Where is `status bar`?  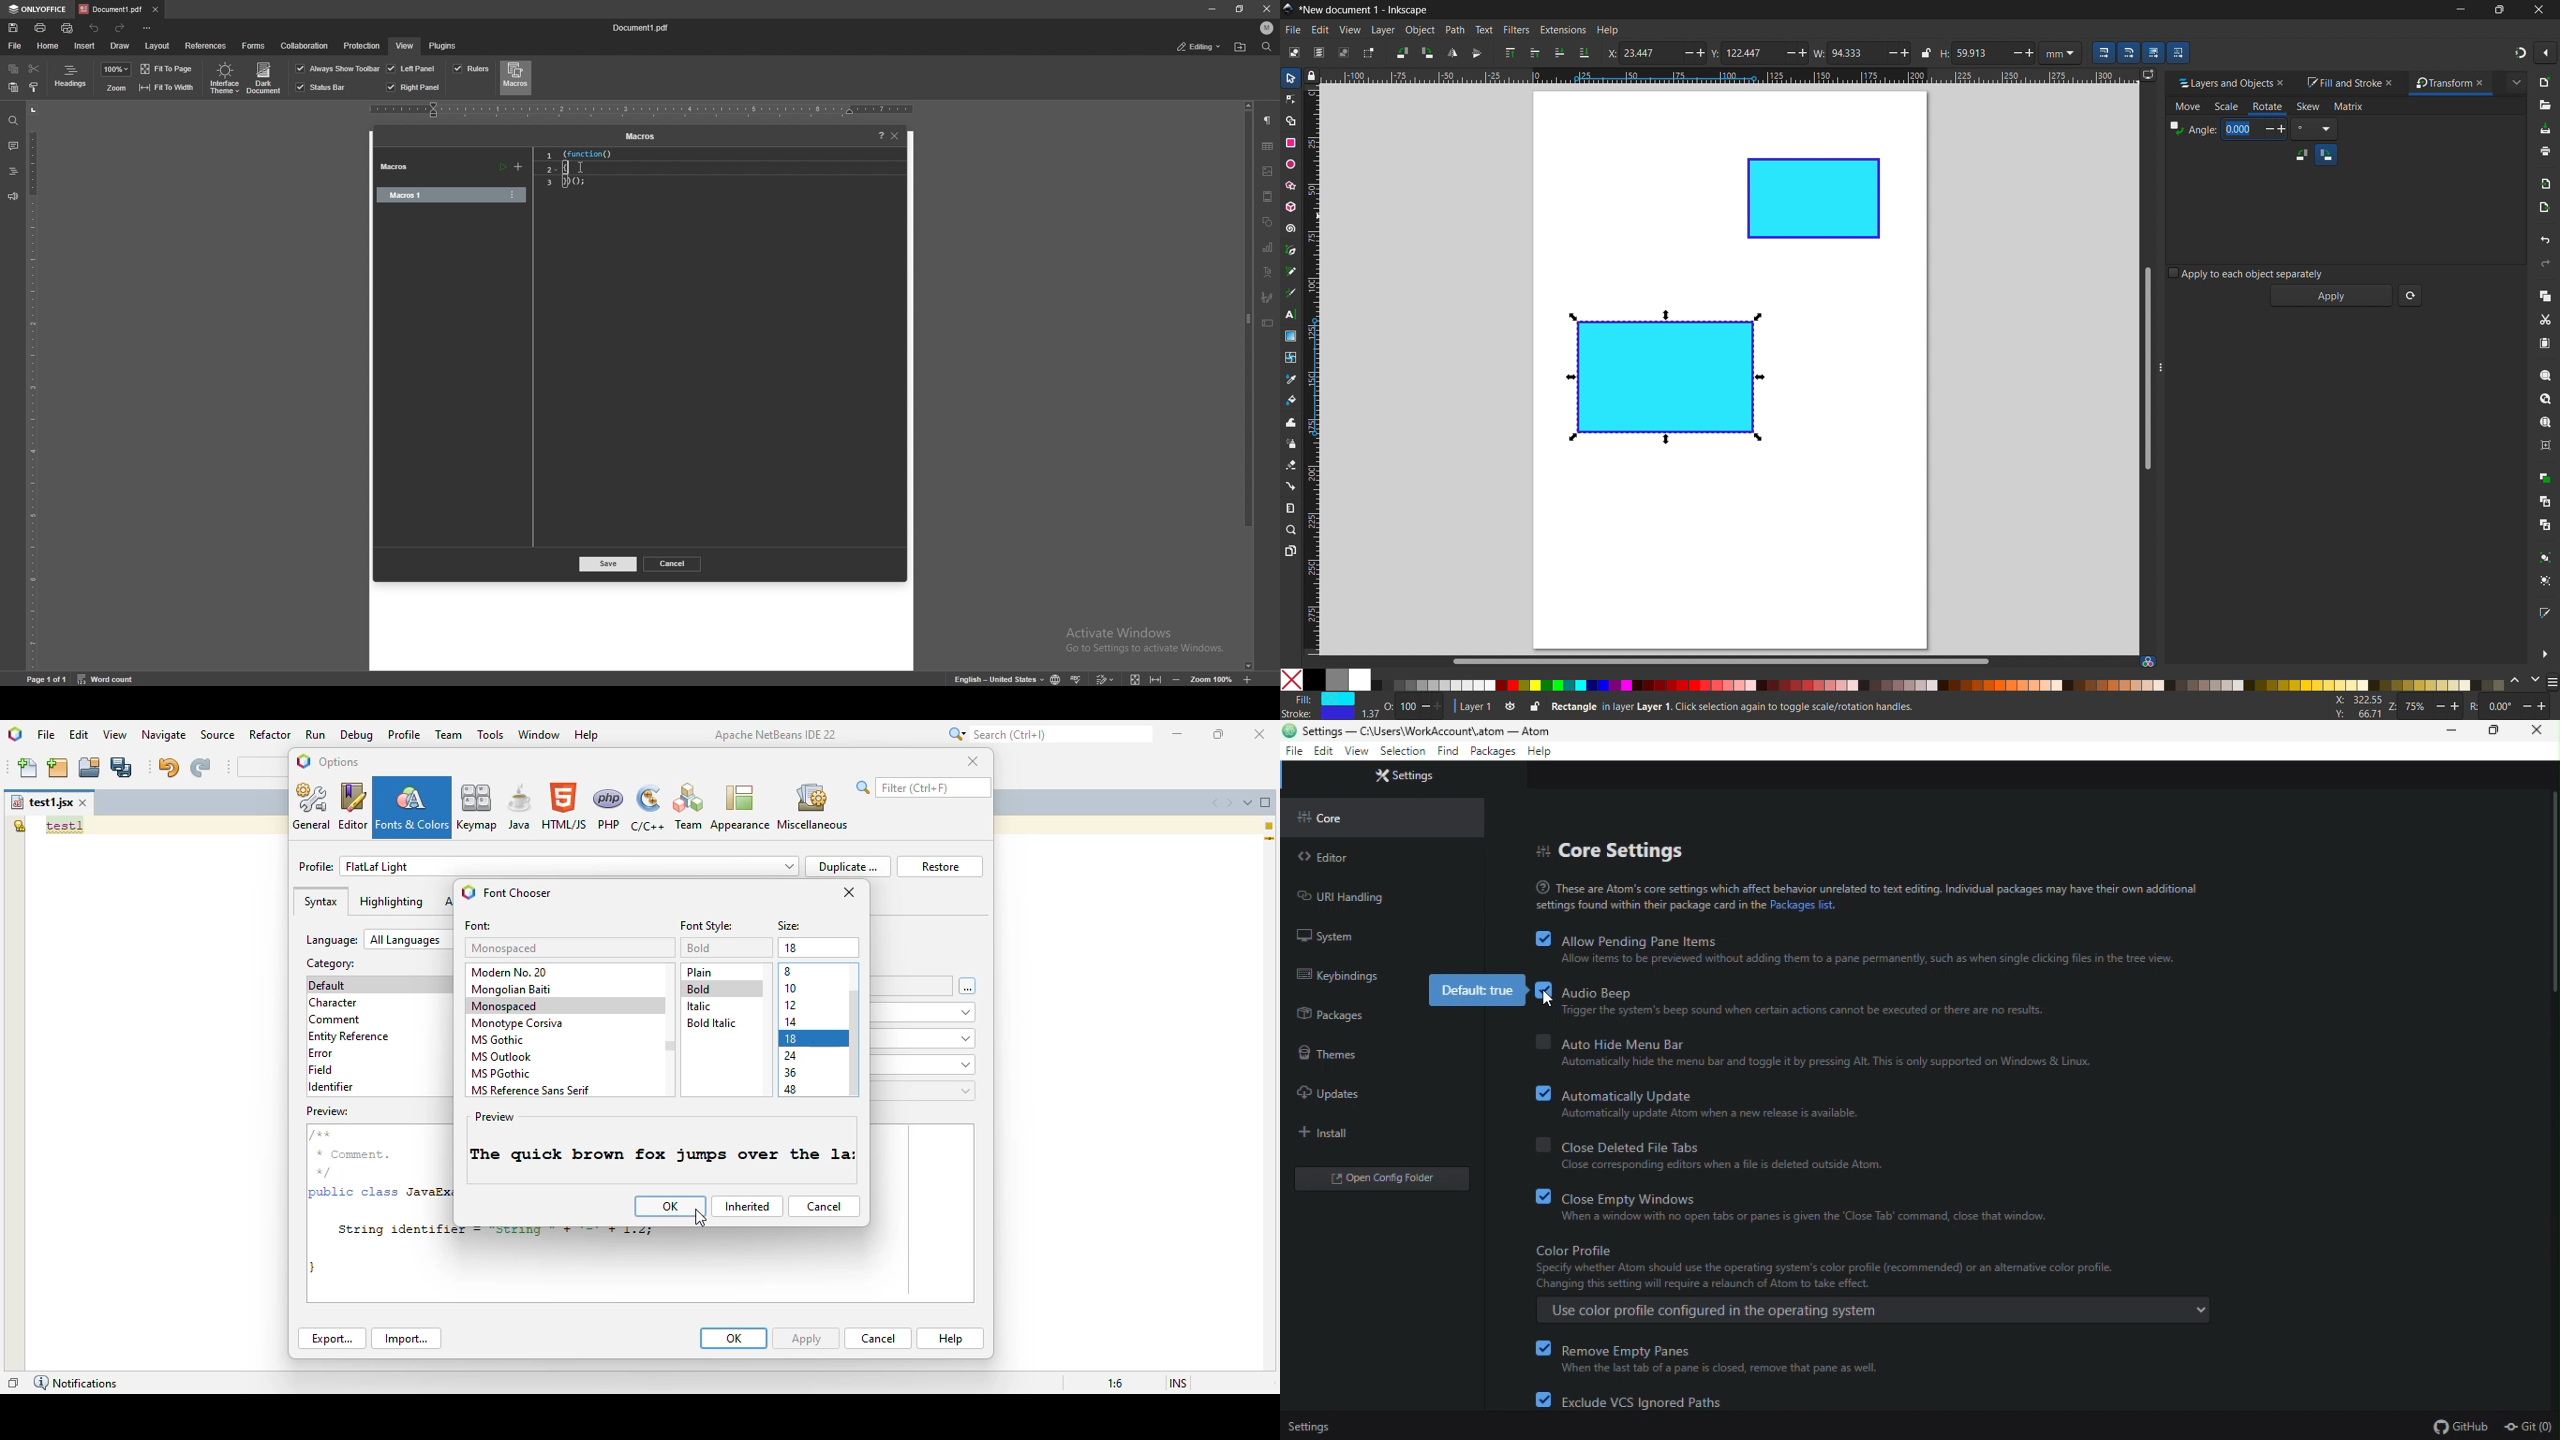
status bar is located at coordinates (322, 87).